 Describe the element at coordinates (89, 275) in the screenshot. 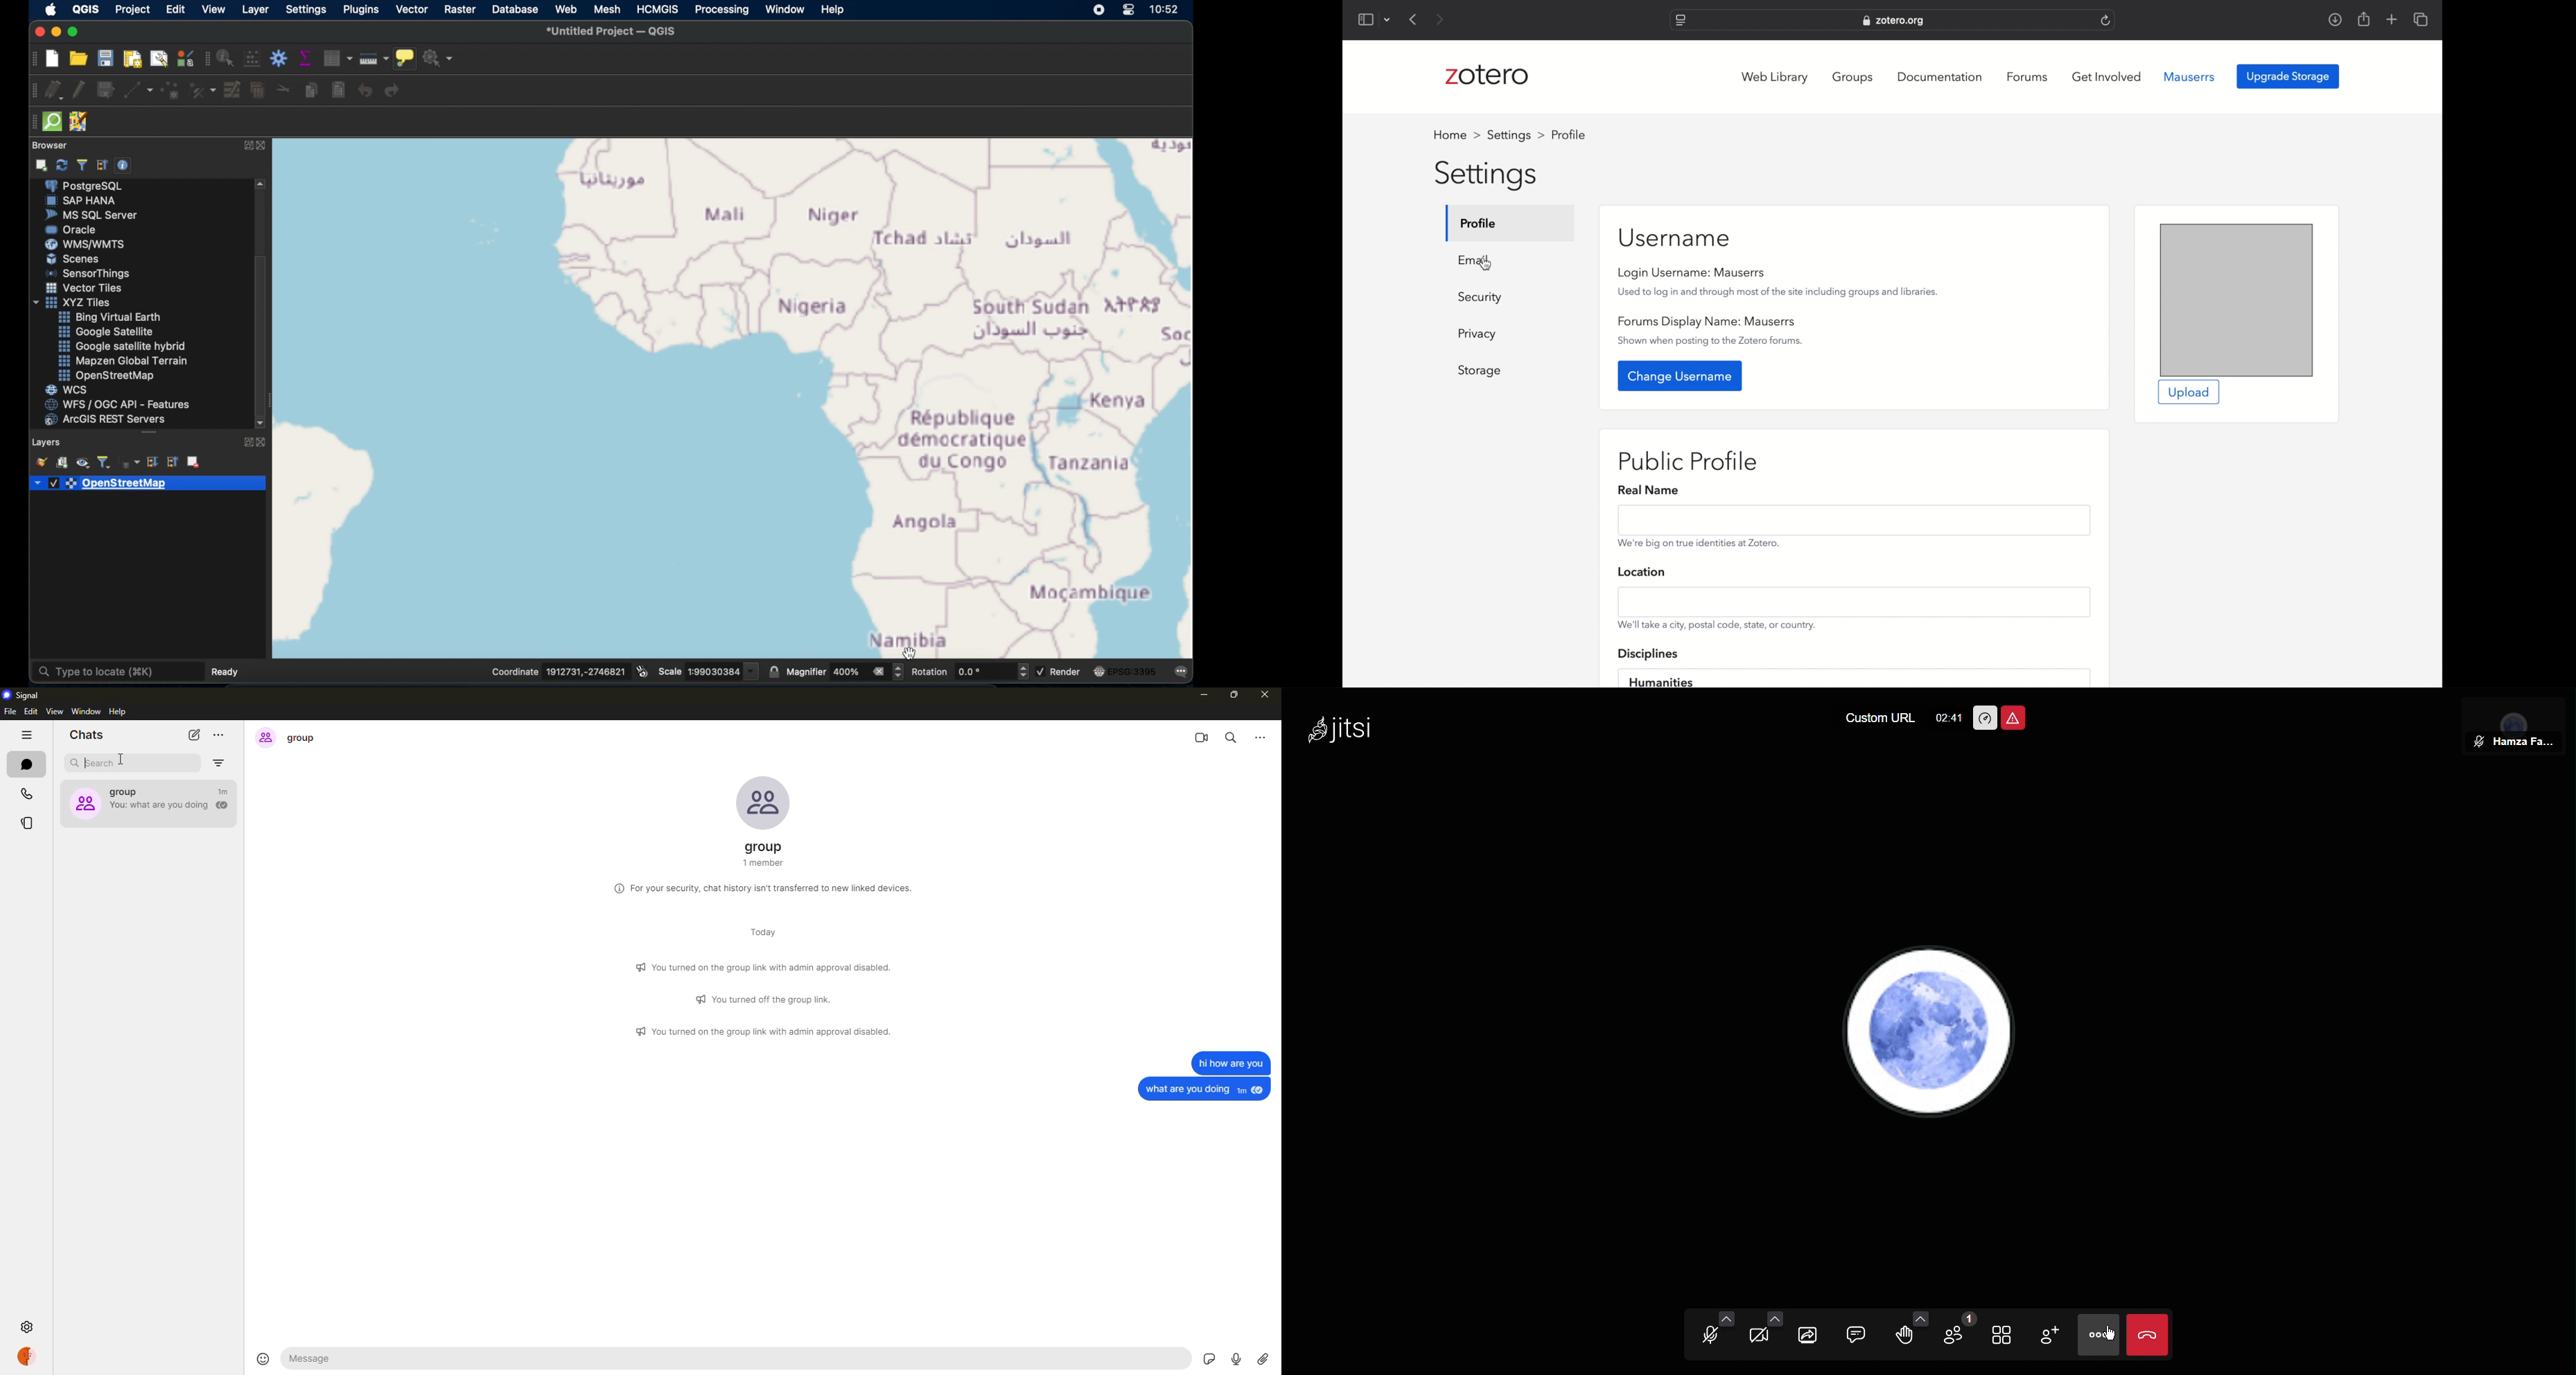

I see `sensor things` at that location.